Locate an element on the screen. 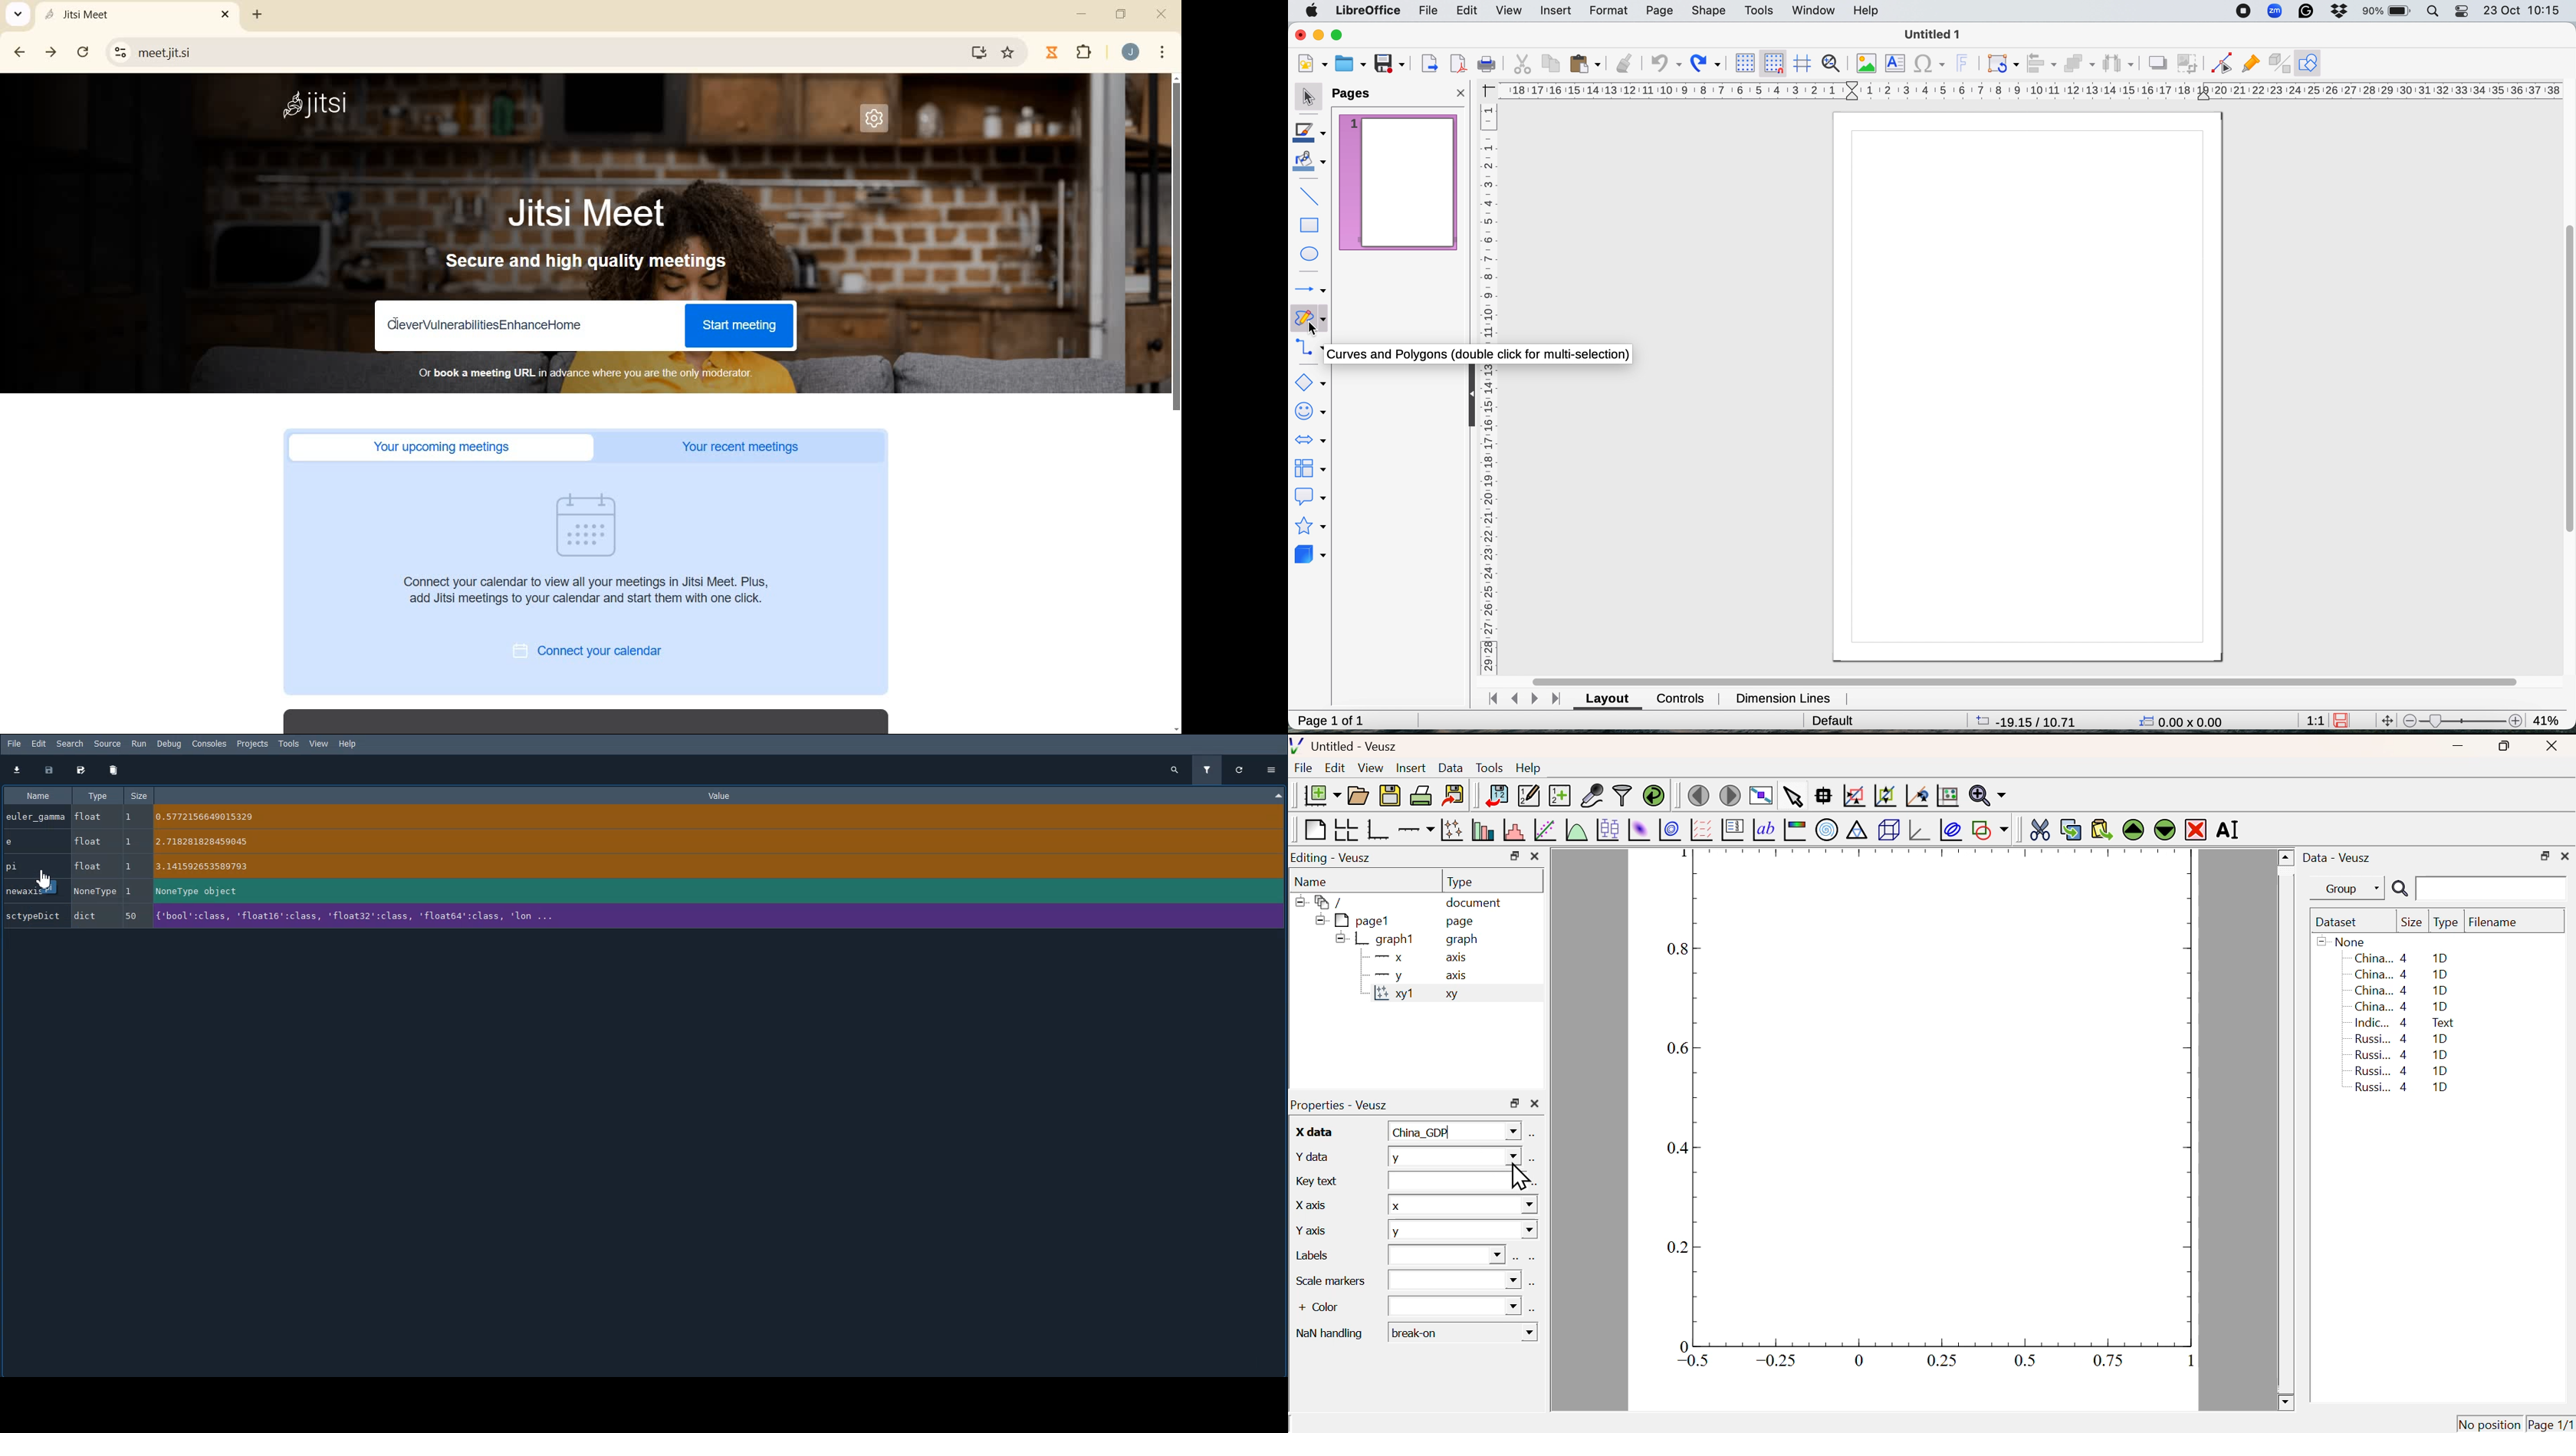 This screenshot has width=2576, height=1456. Dropdown is located at coordinates (1456, 1281).